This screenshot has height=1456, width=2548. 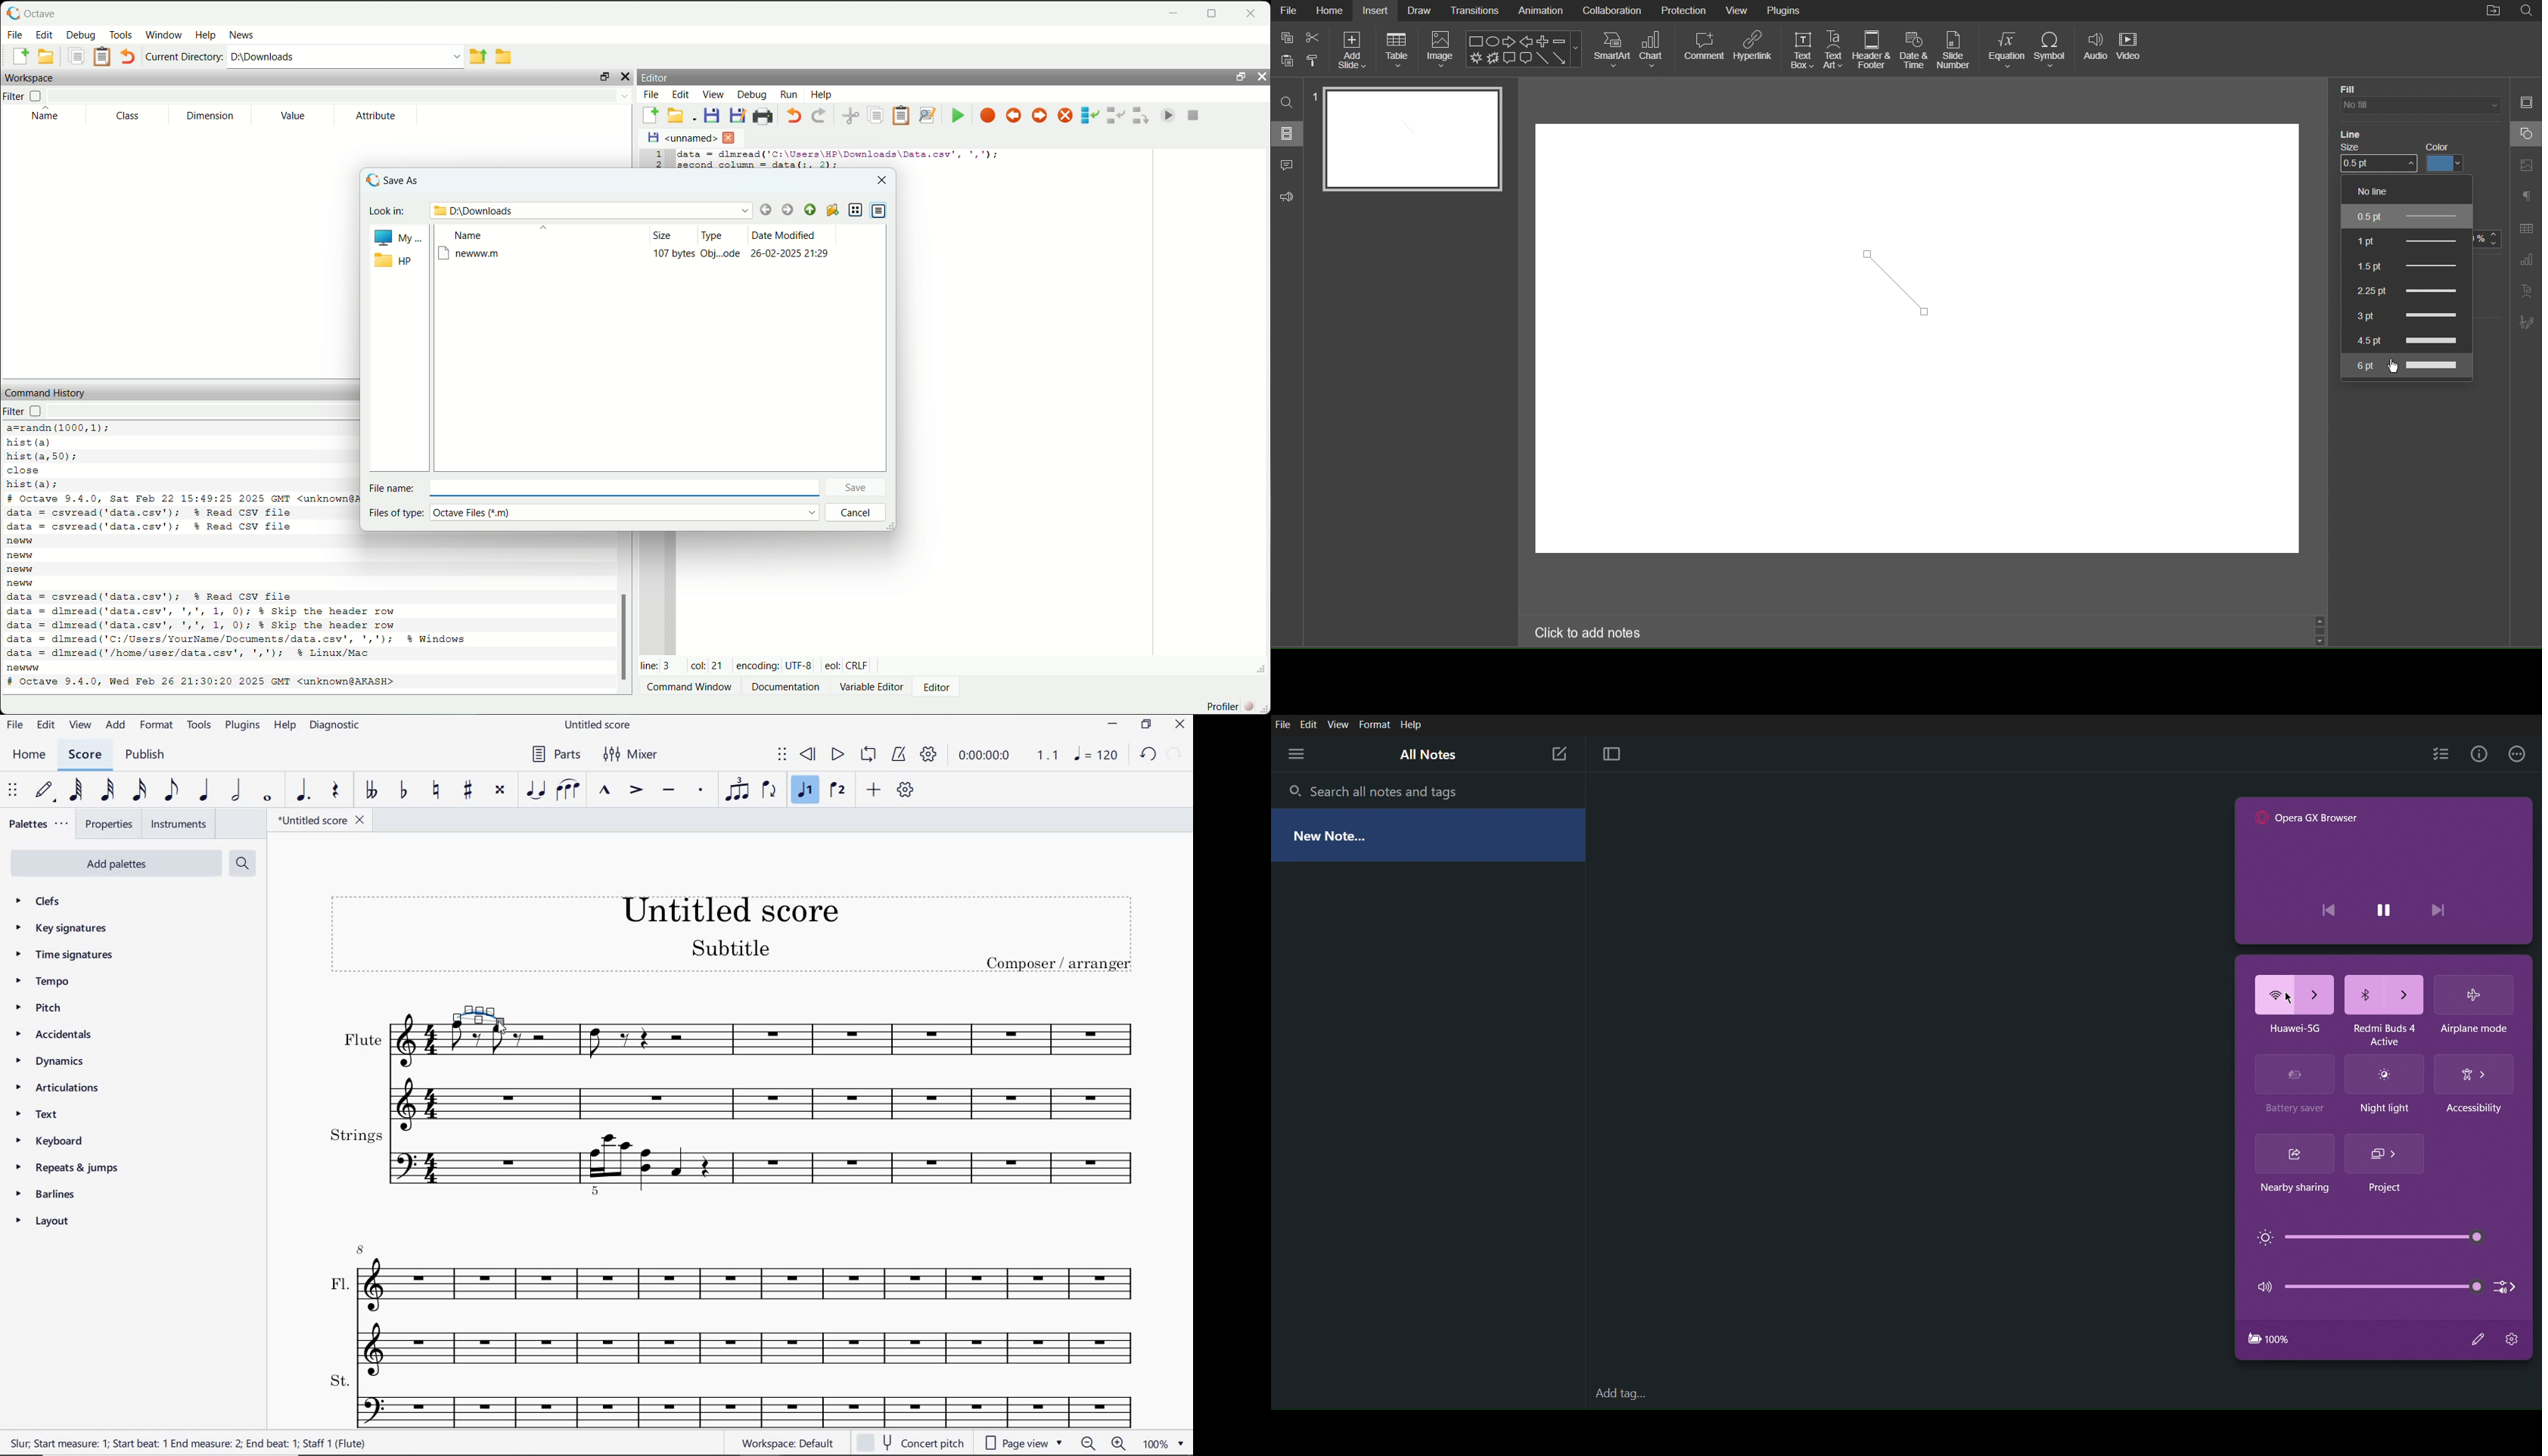 I want to click on redo, so click(x=1177, y=755).